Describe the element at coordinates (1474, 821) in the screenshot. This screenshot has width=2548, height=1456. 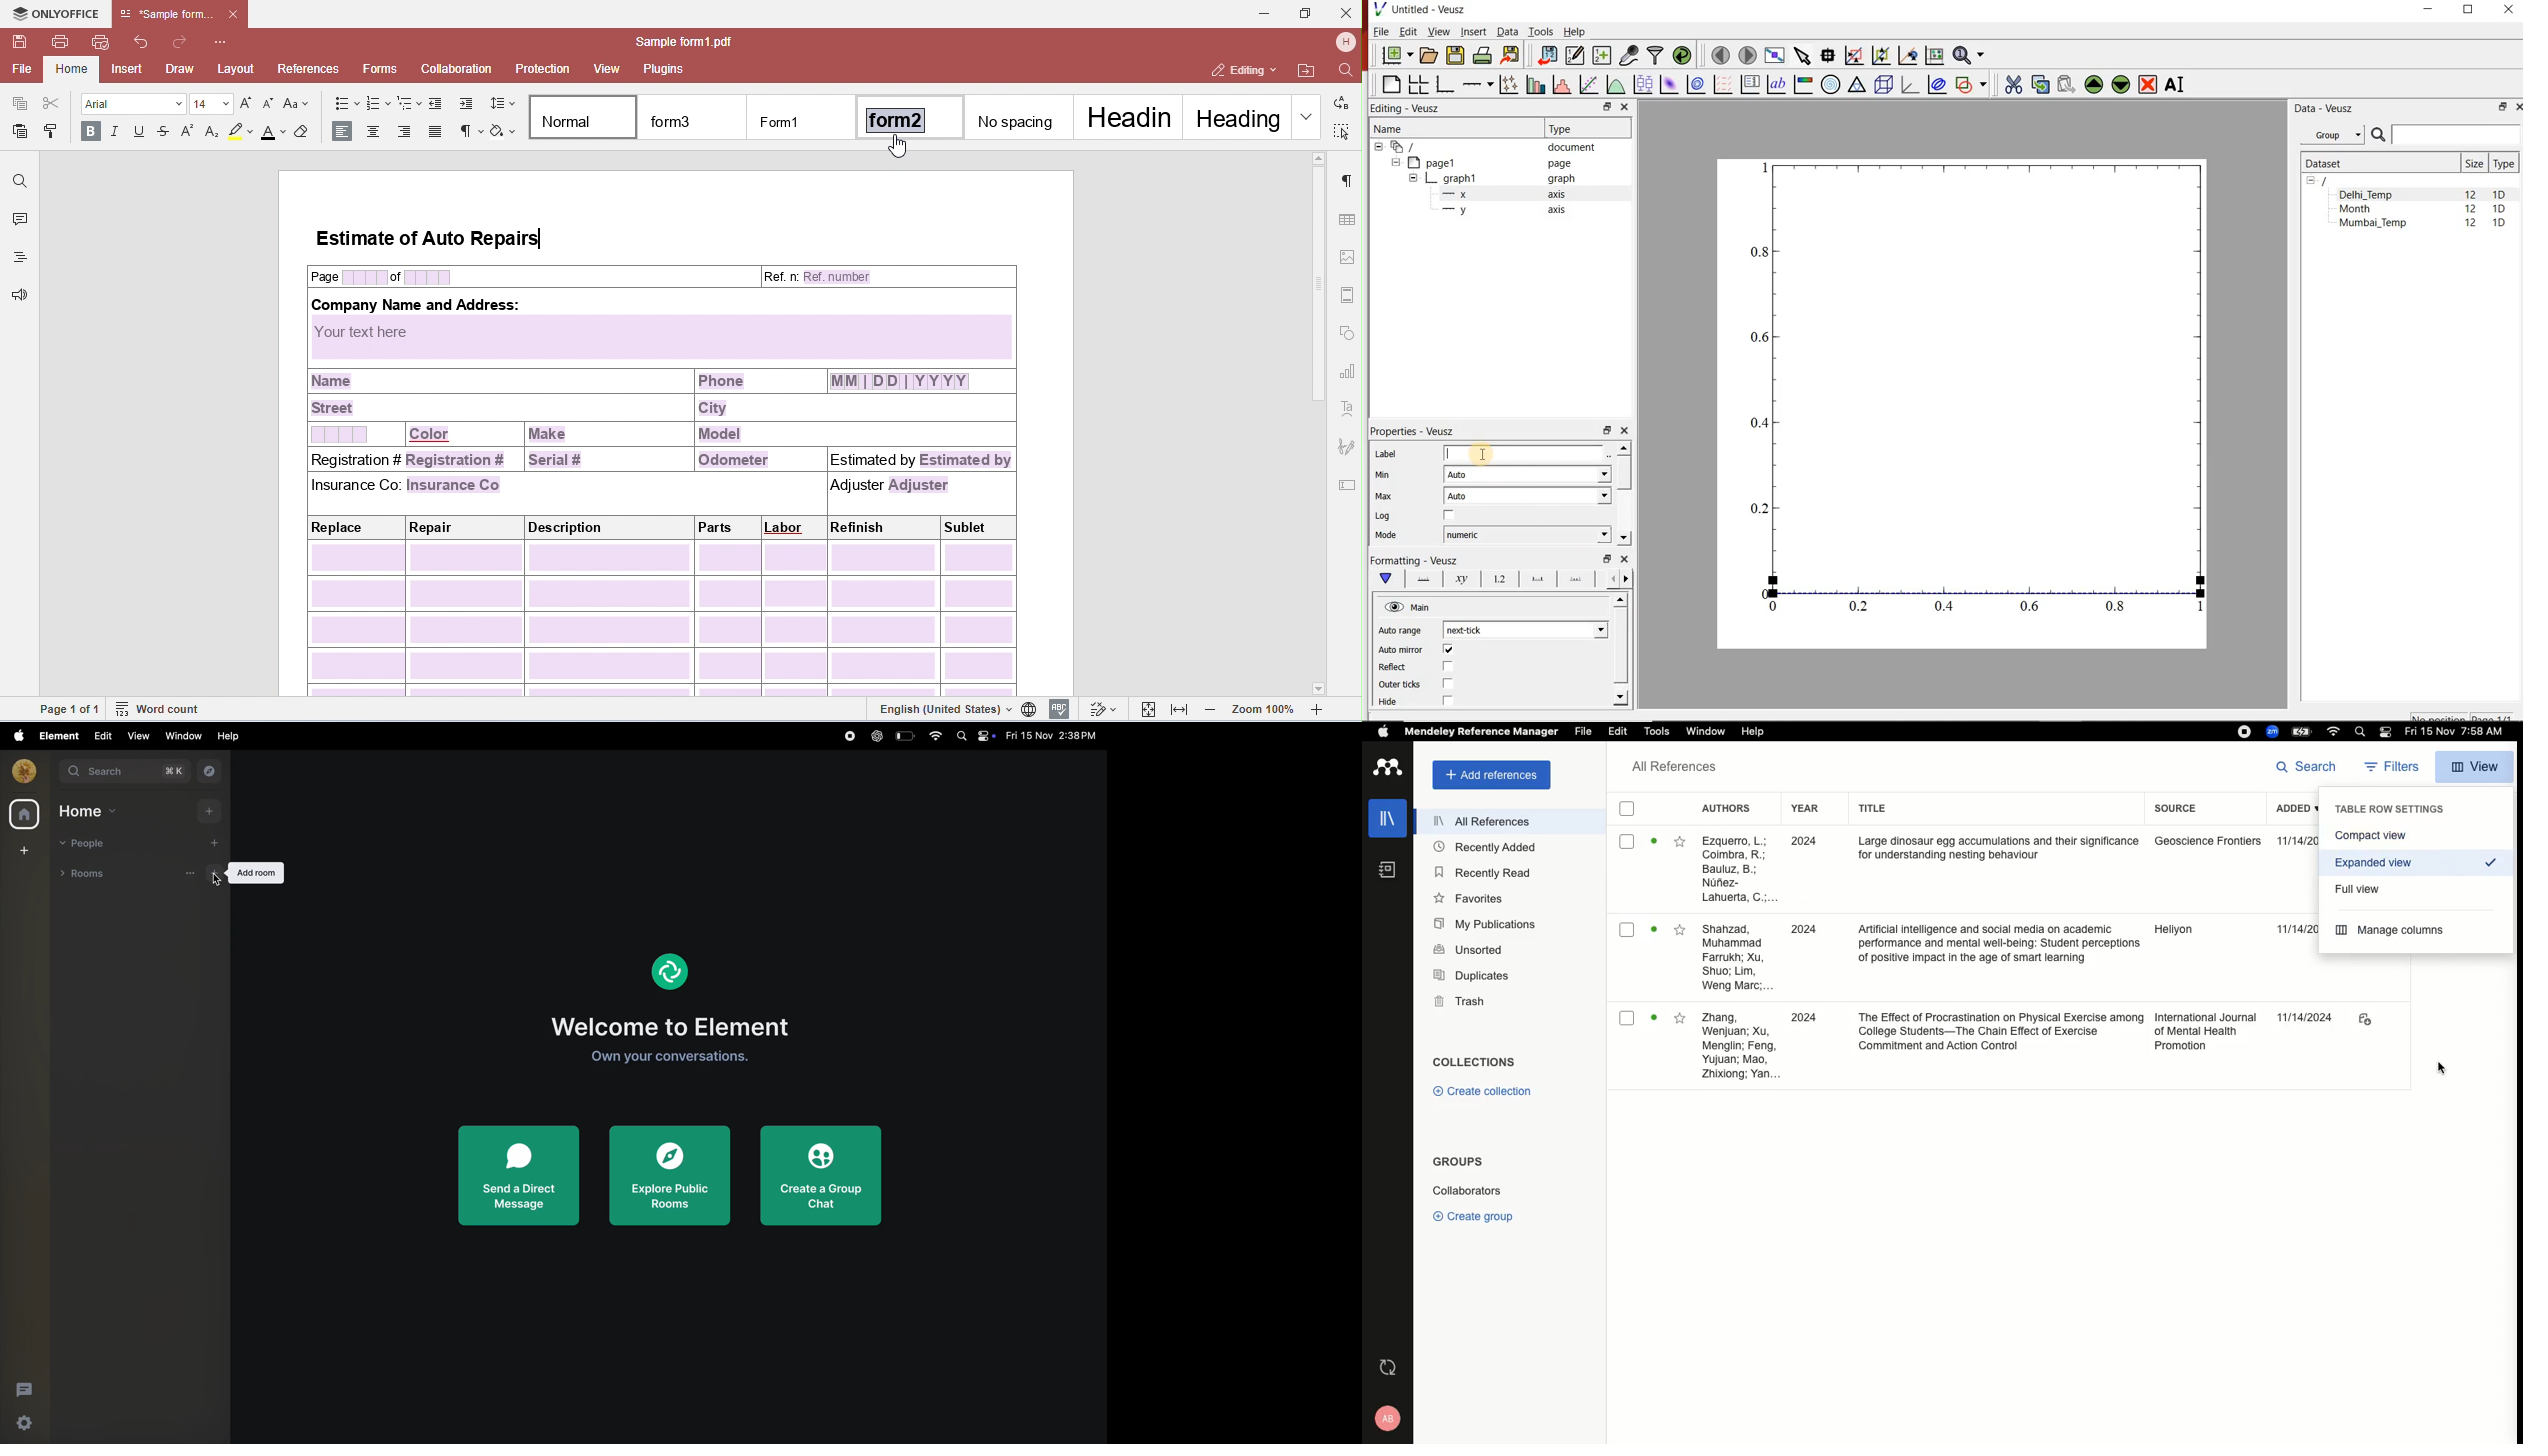
I see `All references` at that location.